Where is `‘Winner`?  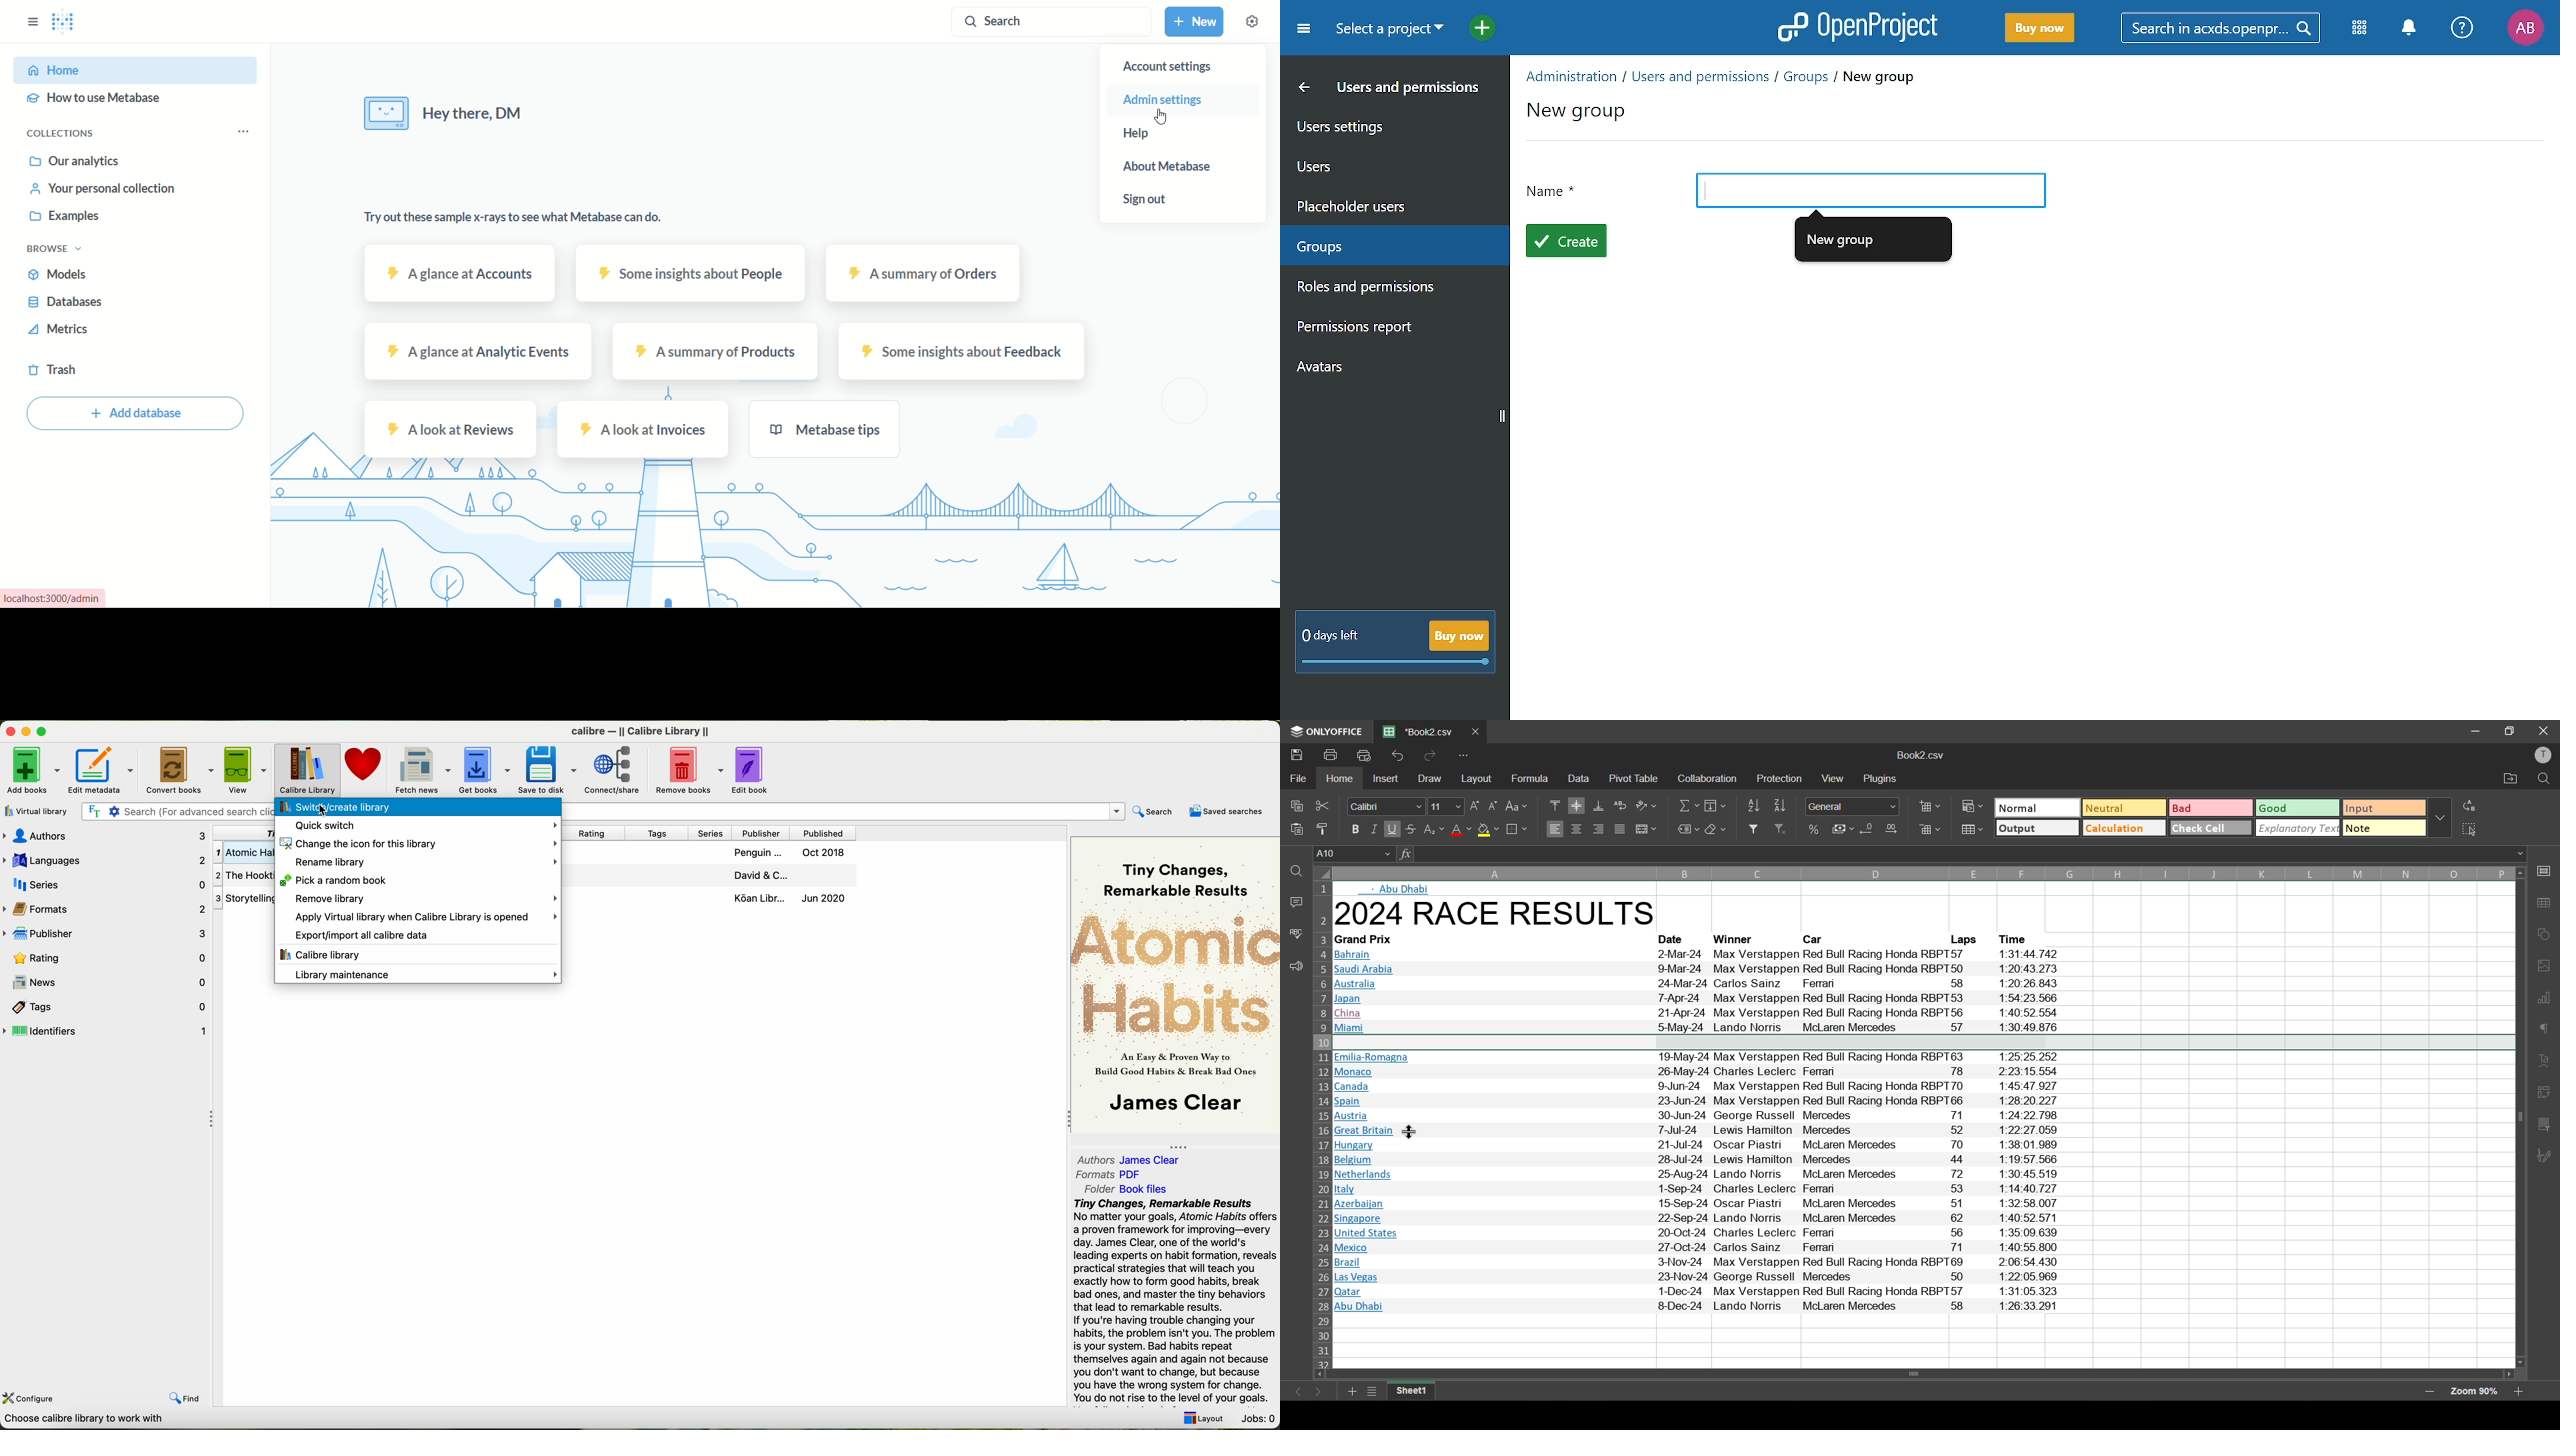 ‘Winner is located at coordinates (1733, 939).